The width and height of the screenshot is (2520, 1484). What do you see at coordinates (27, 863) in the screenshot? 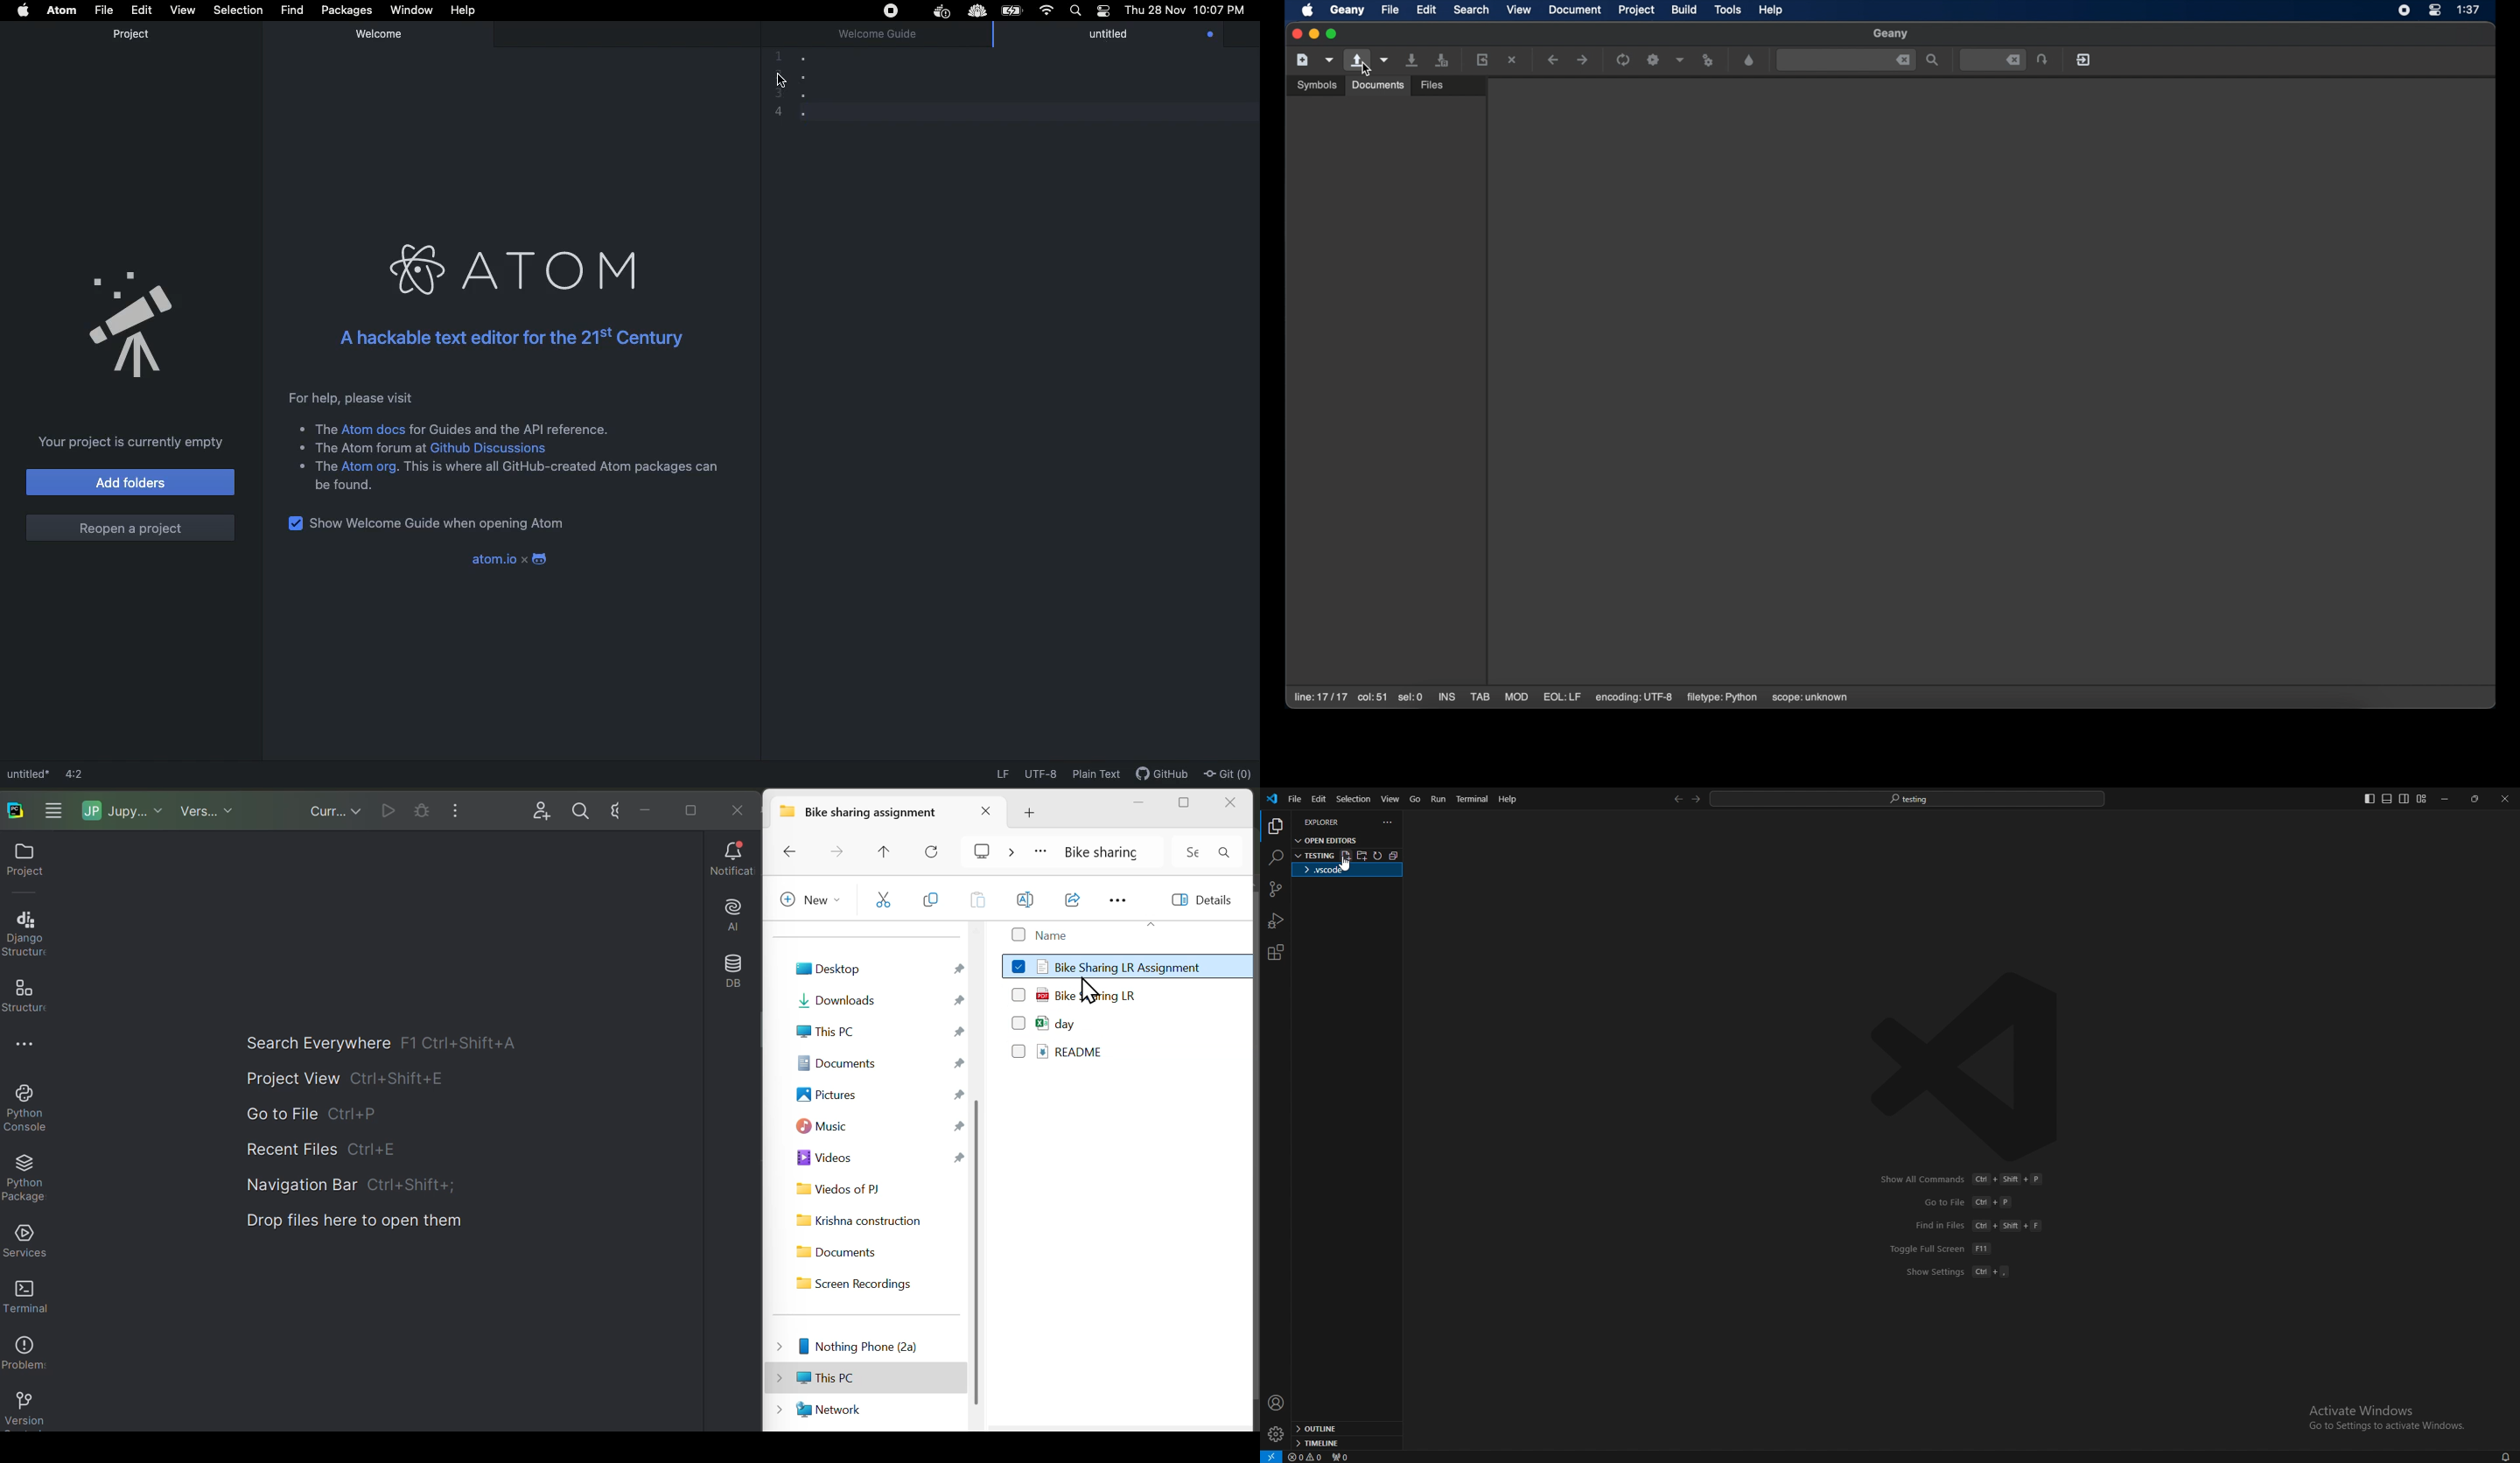
I see `Project` at bounding box center [27, 863].